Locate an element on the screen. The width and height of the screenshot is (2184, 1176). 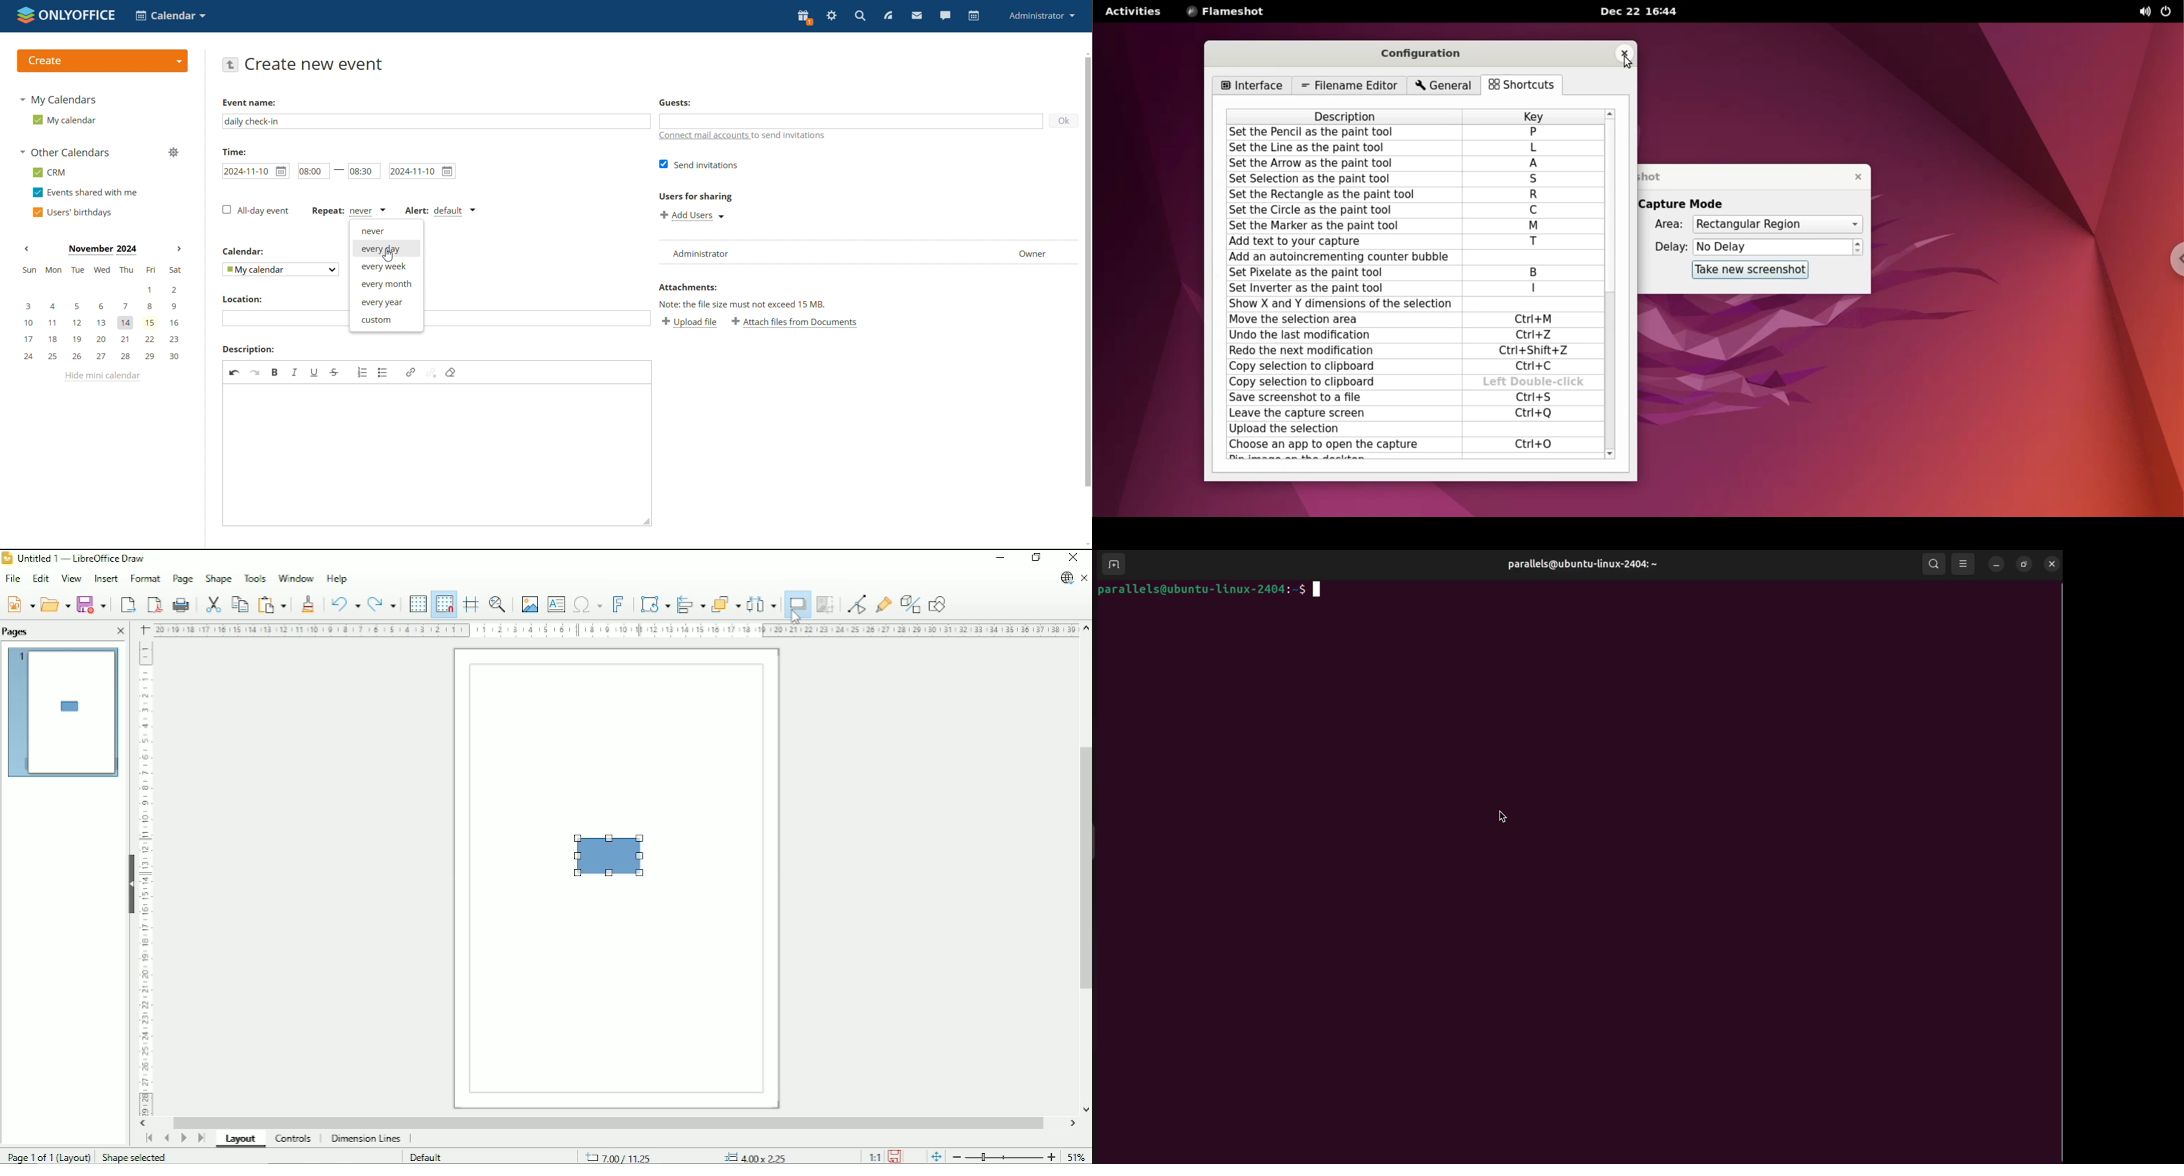
Cut is located at coordinates (213, 603).